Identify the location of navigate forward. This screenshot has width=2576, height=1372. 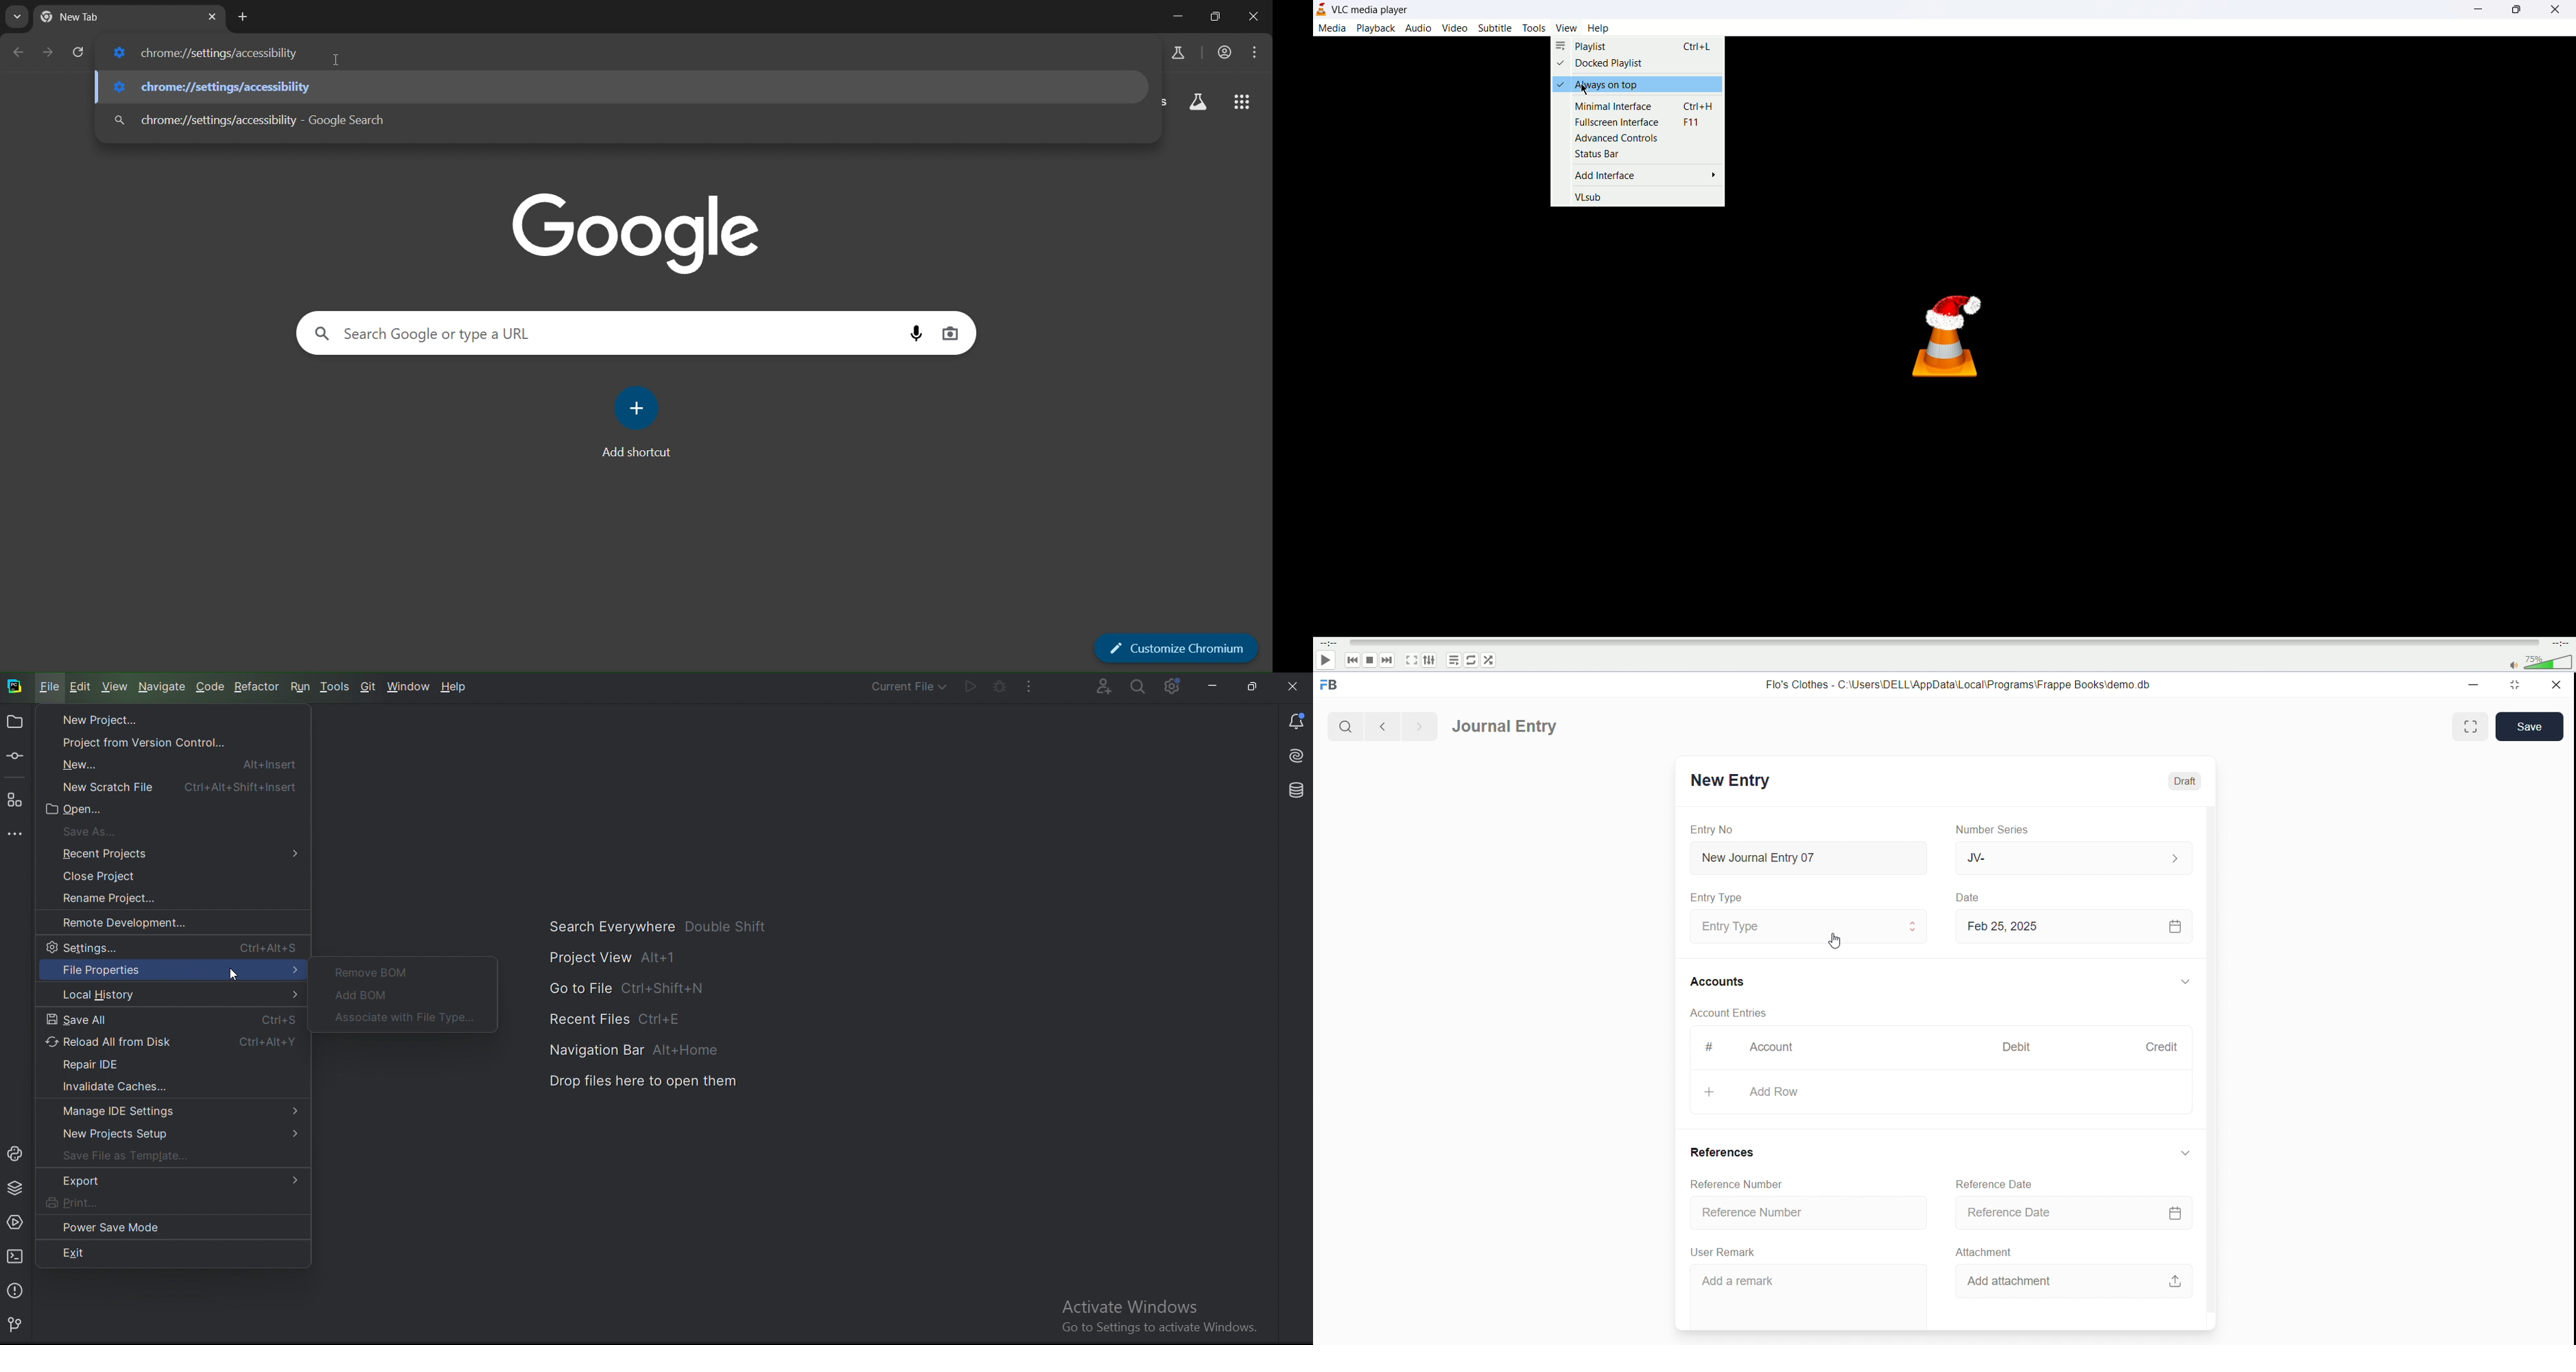
(1419, 725).